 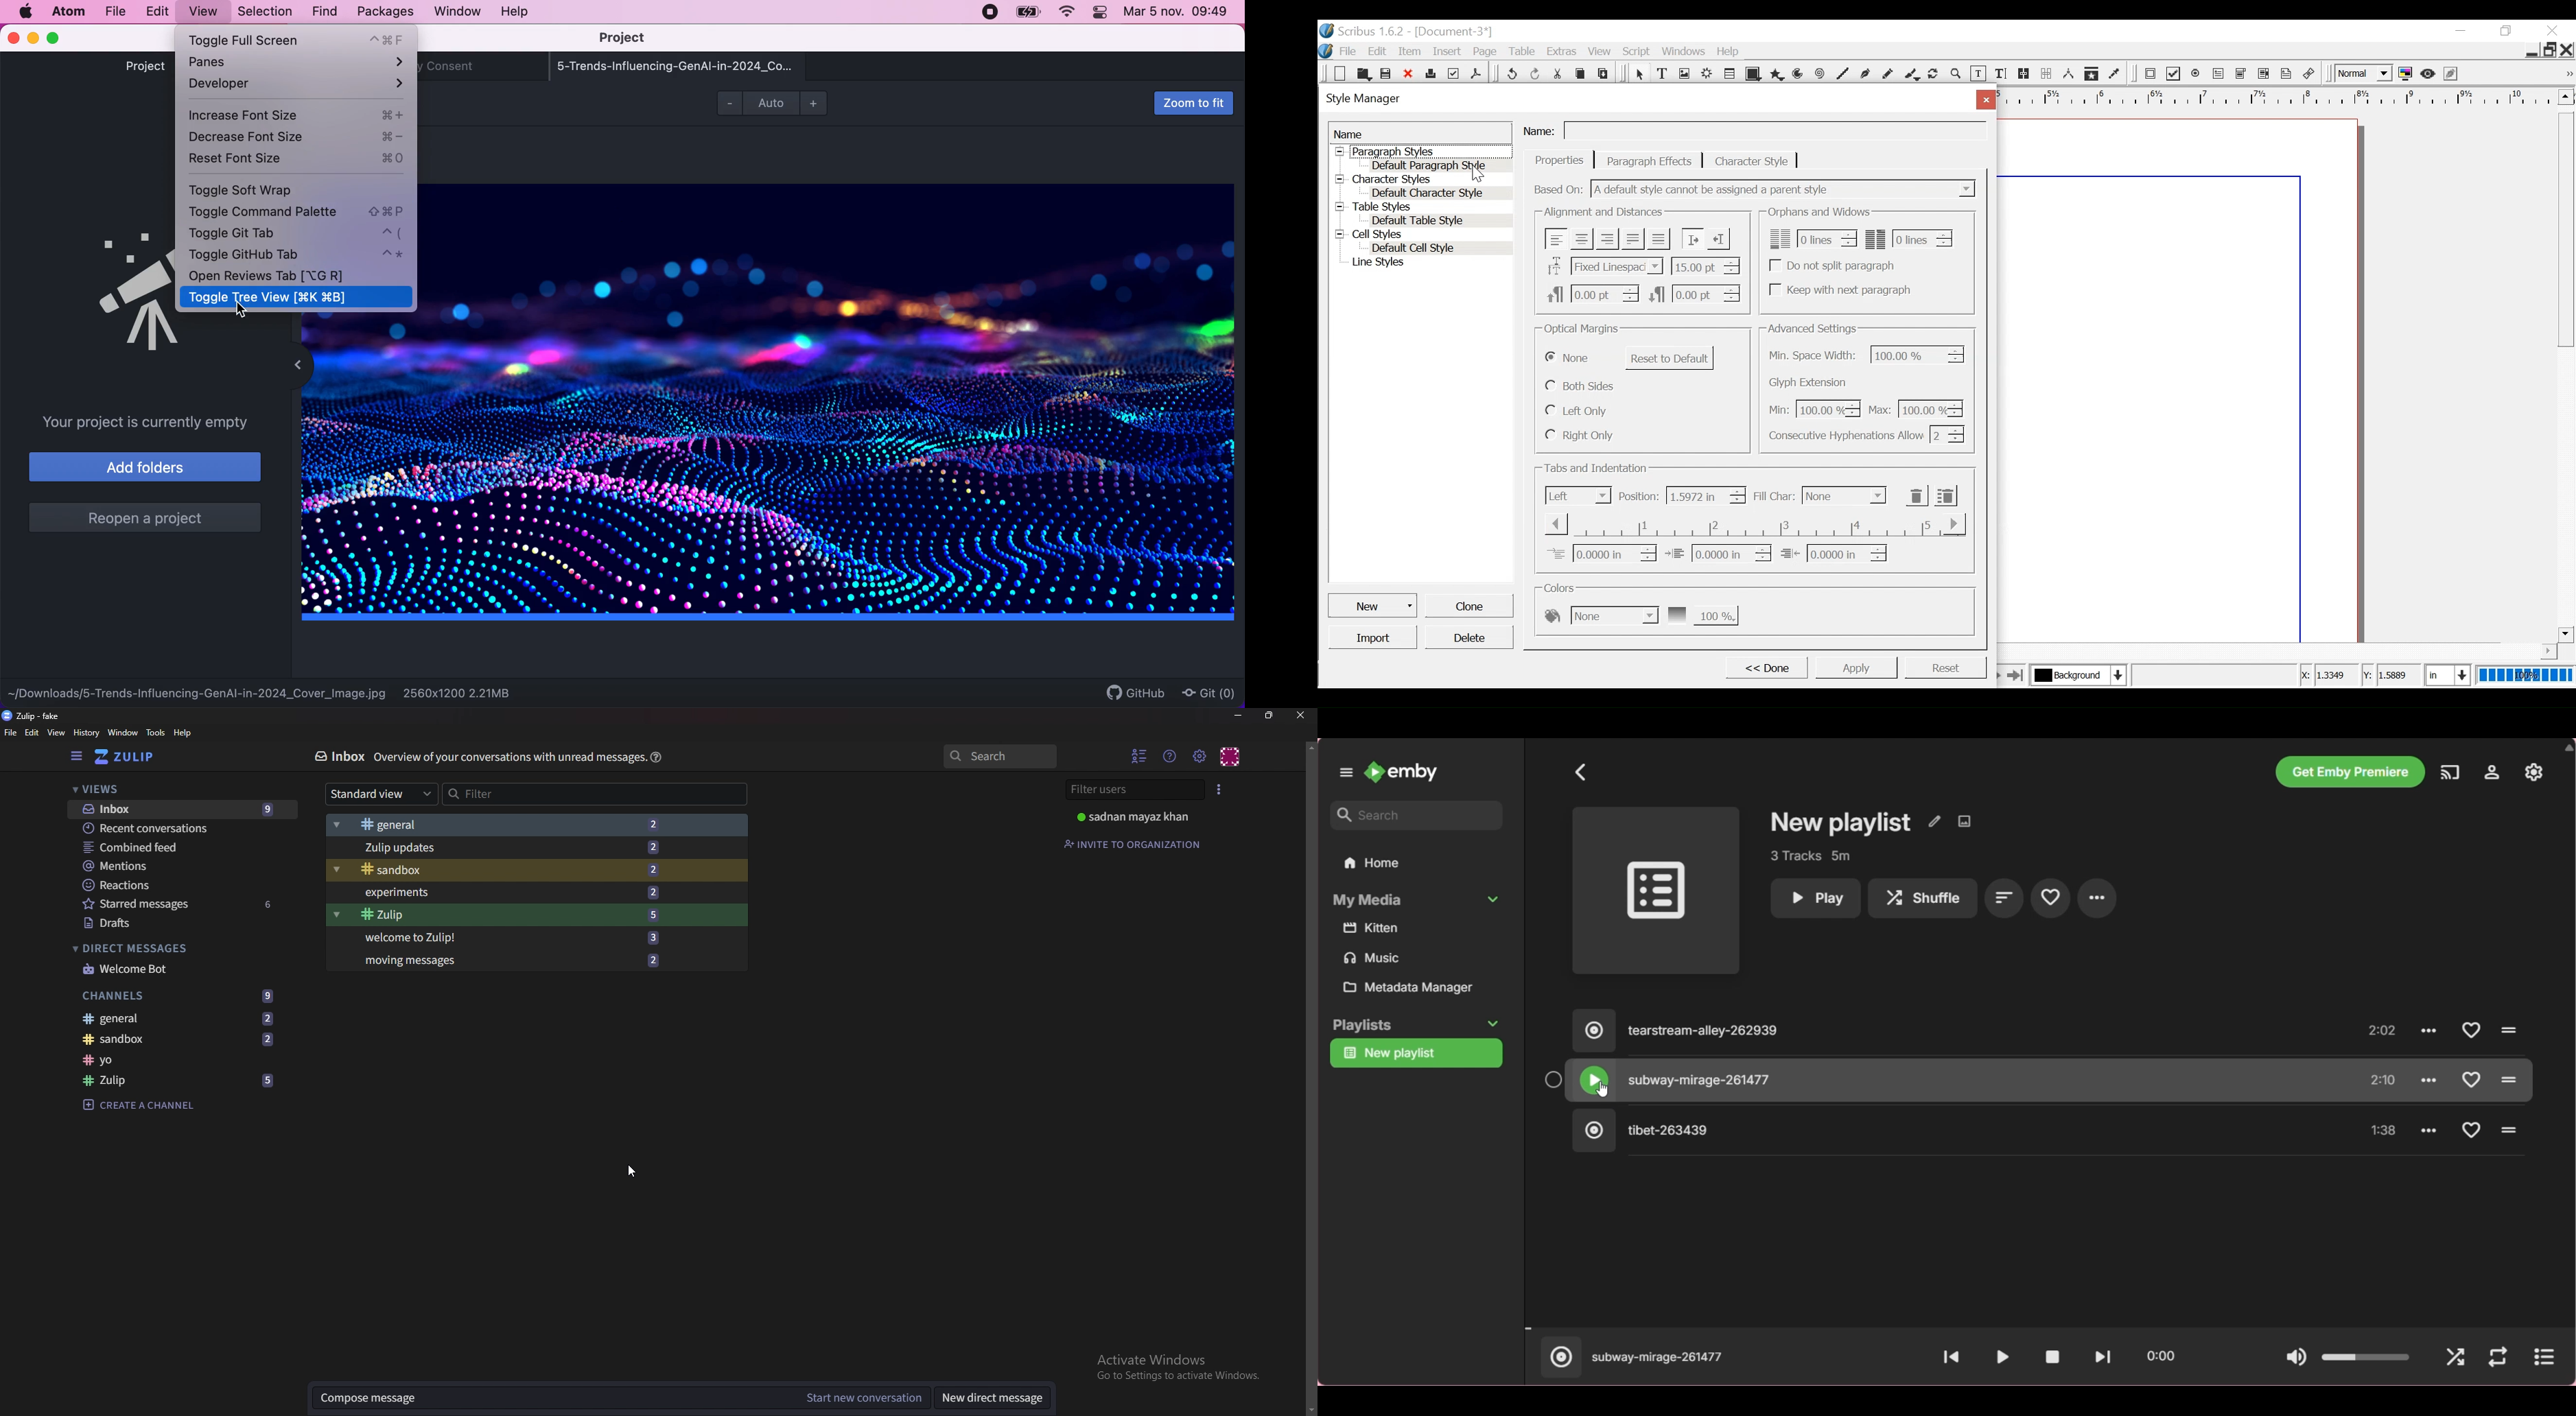 What do you see at coordinates (2407, 74) in the screenshot?
I see `Toggle color` at bounding box center [2407, 74].